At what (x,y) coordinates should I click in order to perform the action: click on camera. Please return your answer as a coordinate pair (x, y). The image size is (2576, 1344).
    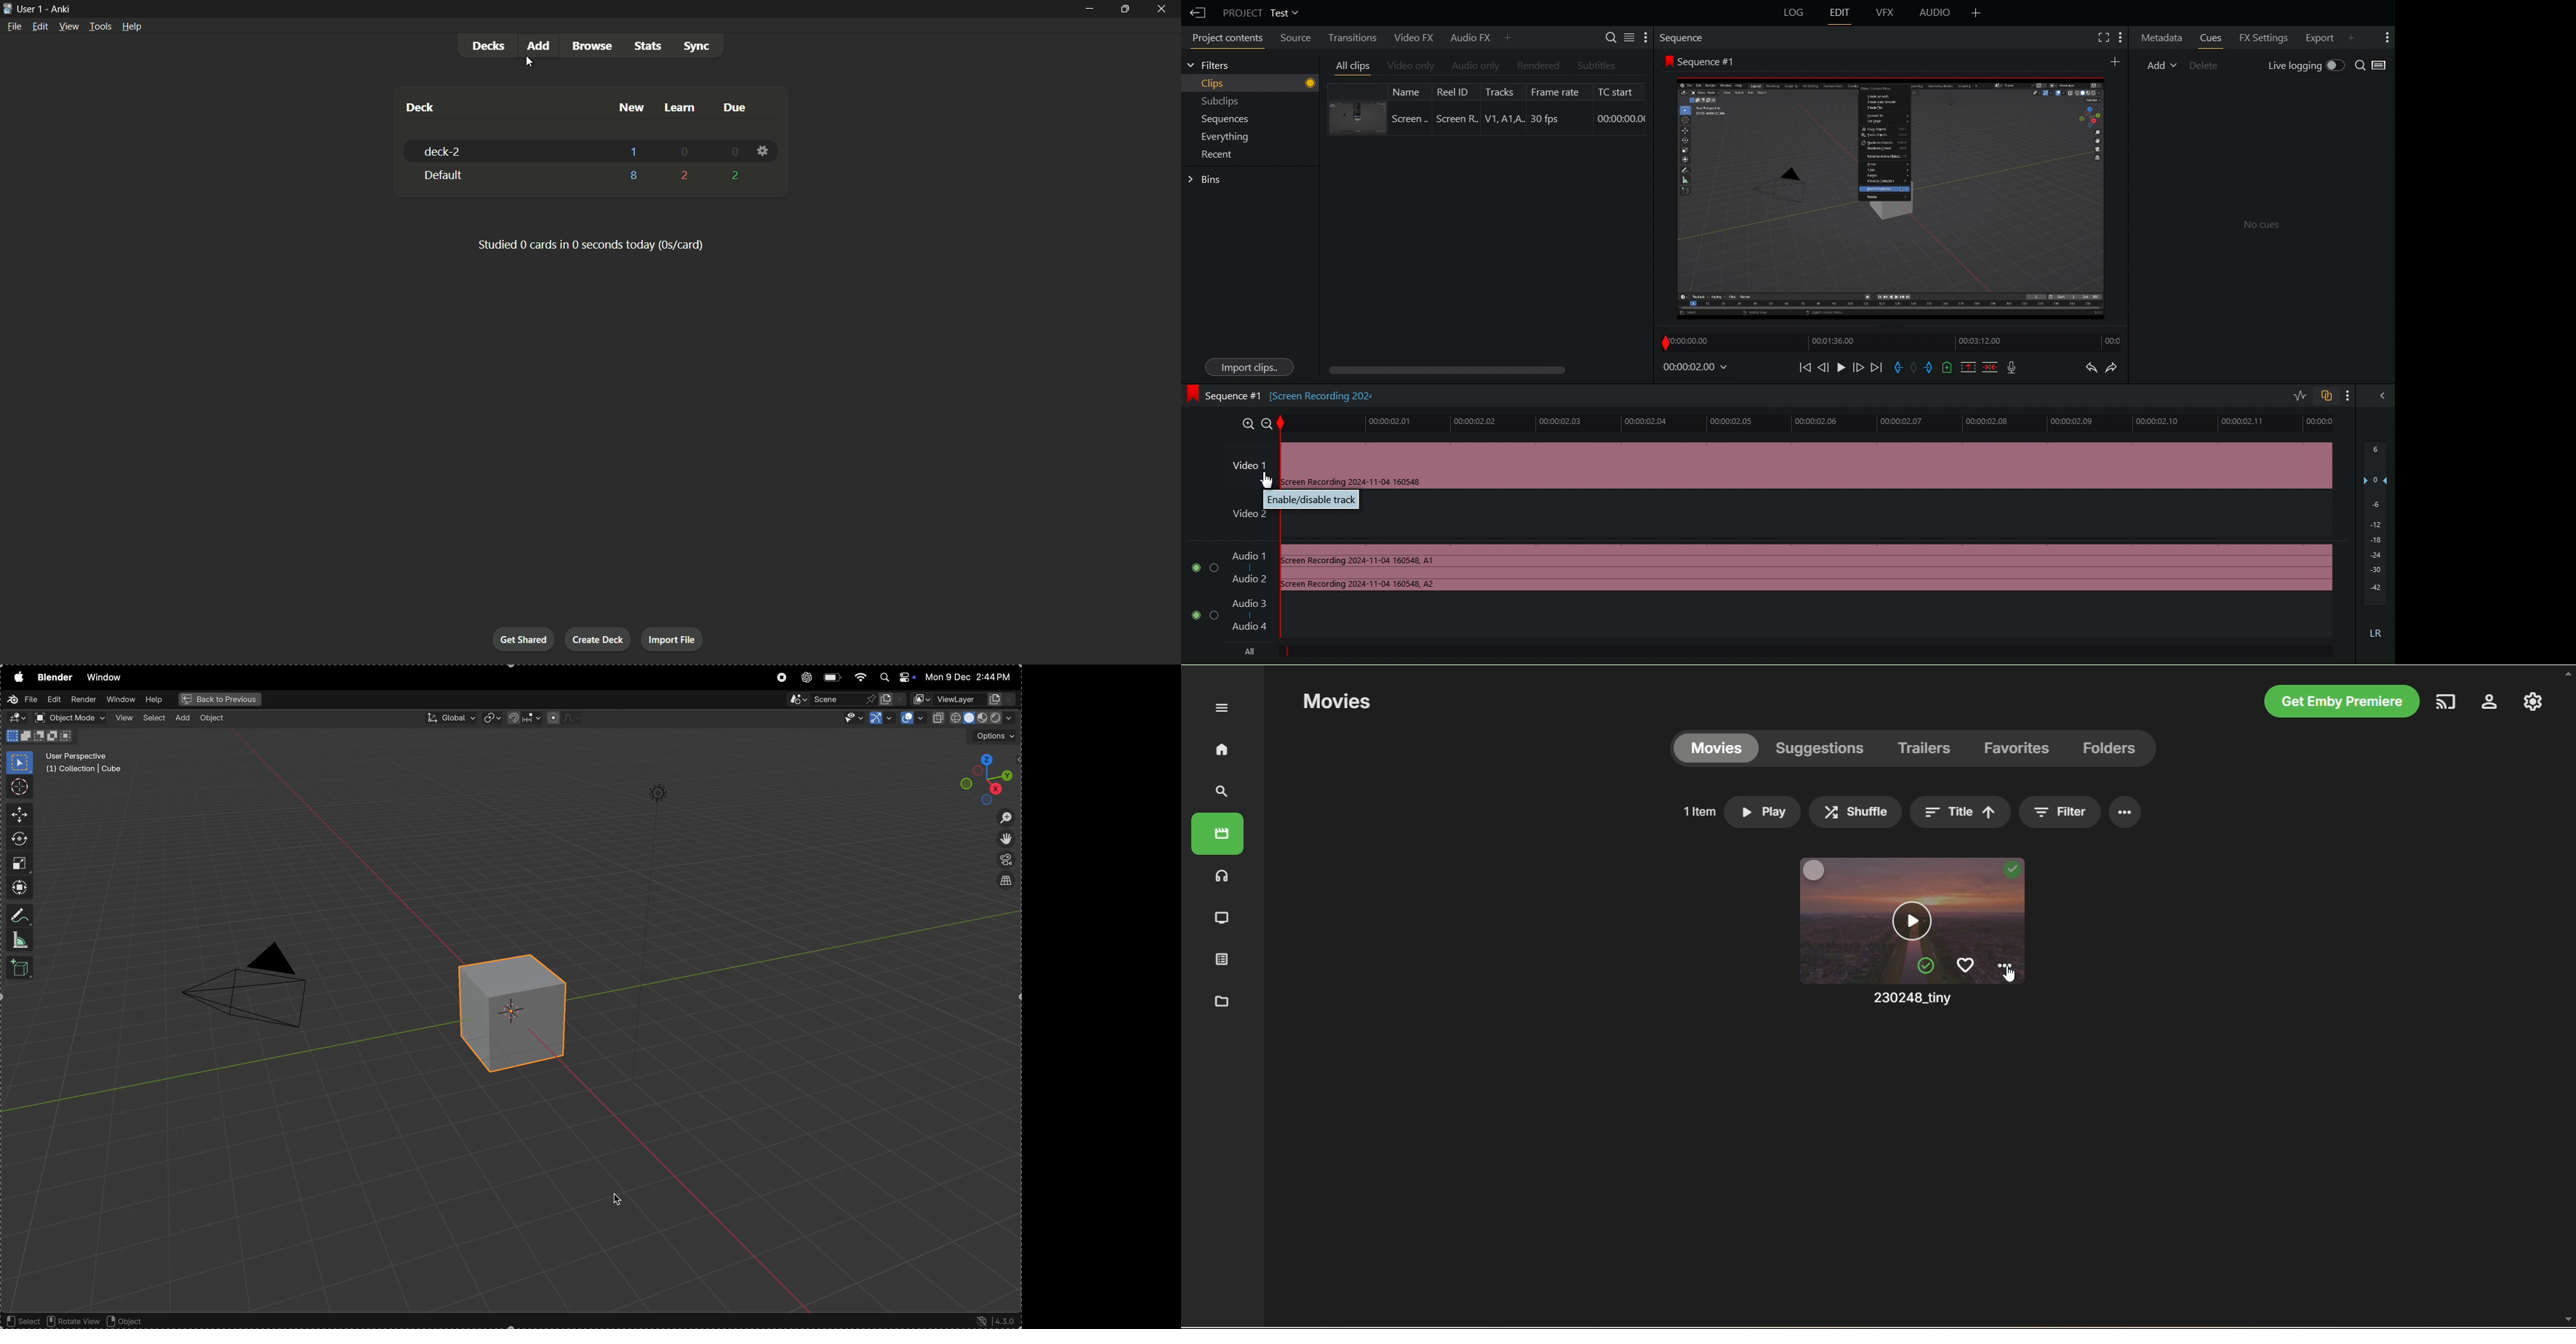
    Looking at the image, I should click on (257, 990).